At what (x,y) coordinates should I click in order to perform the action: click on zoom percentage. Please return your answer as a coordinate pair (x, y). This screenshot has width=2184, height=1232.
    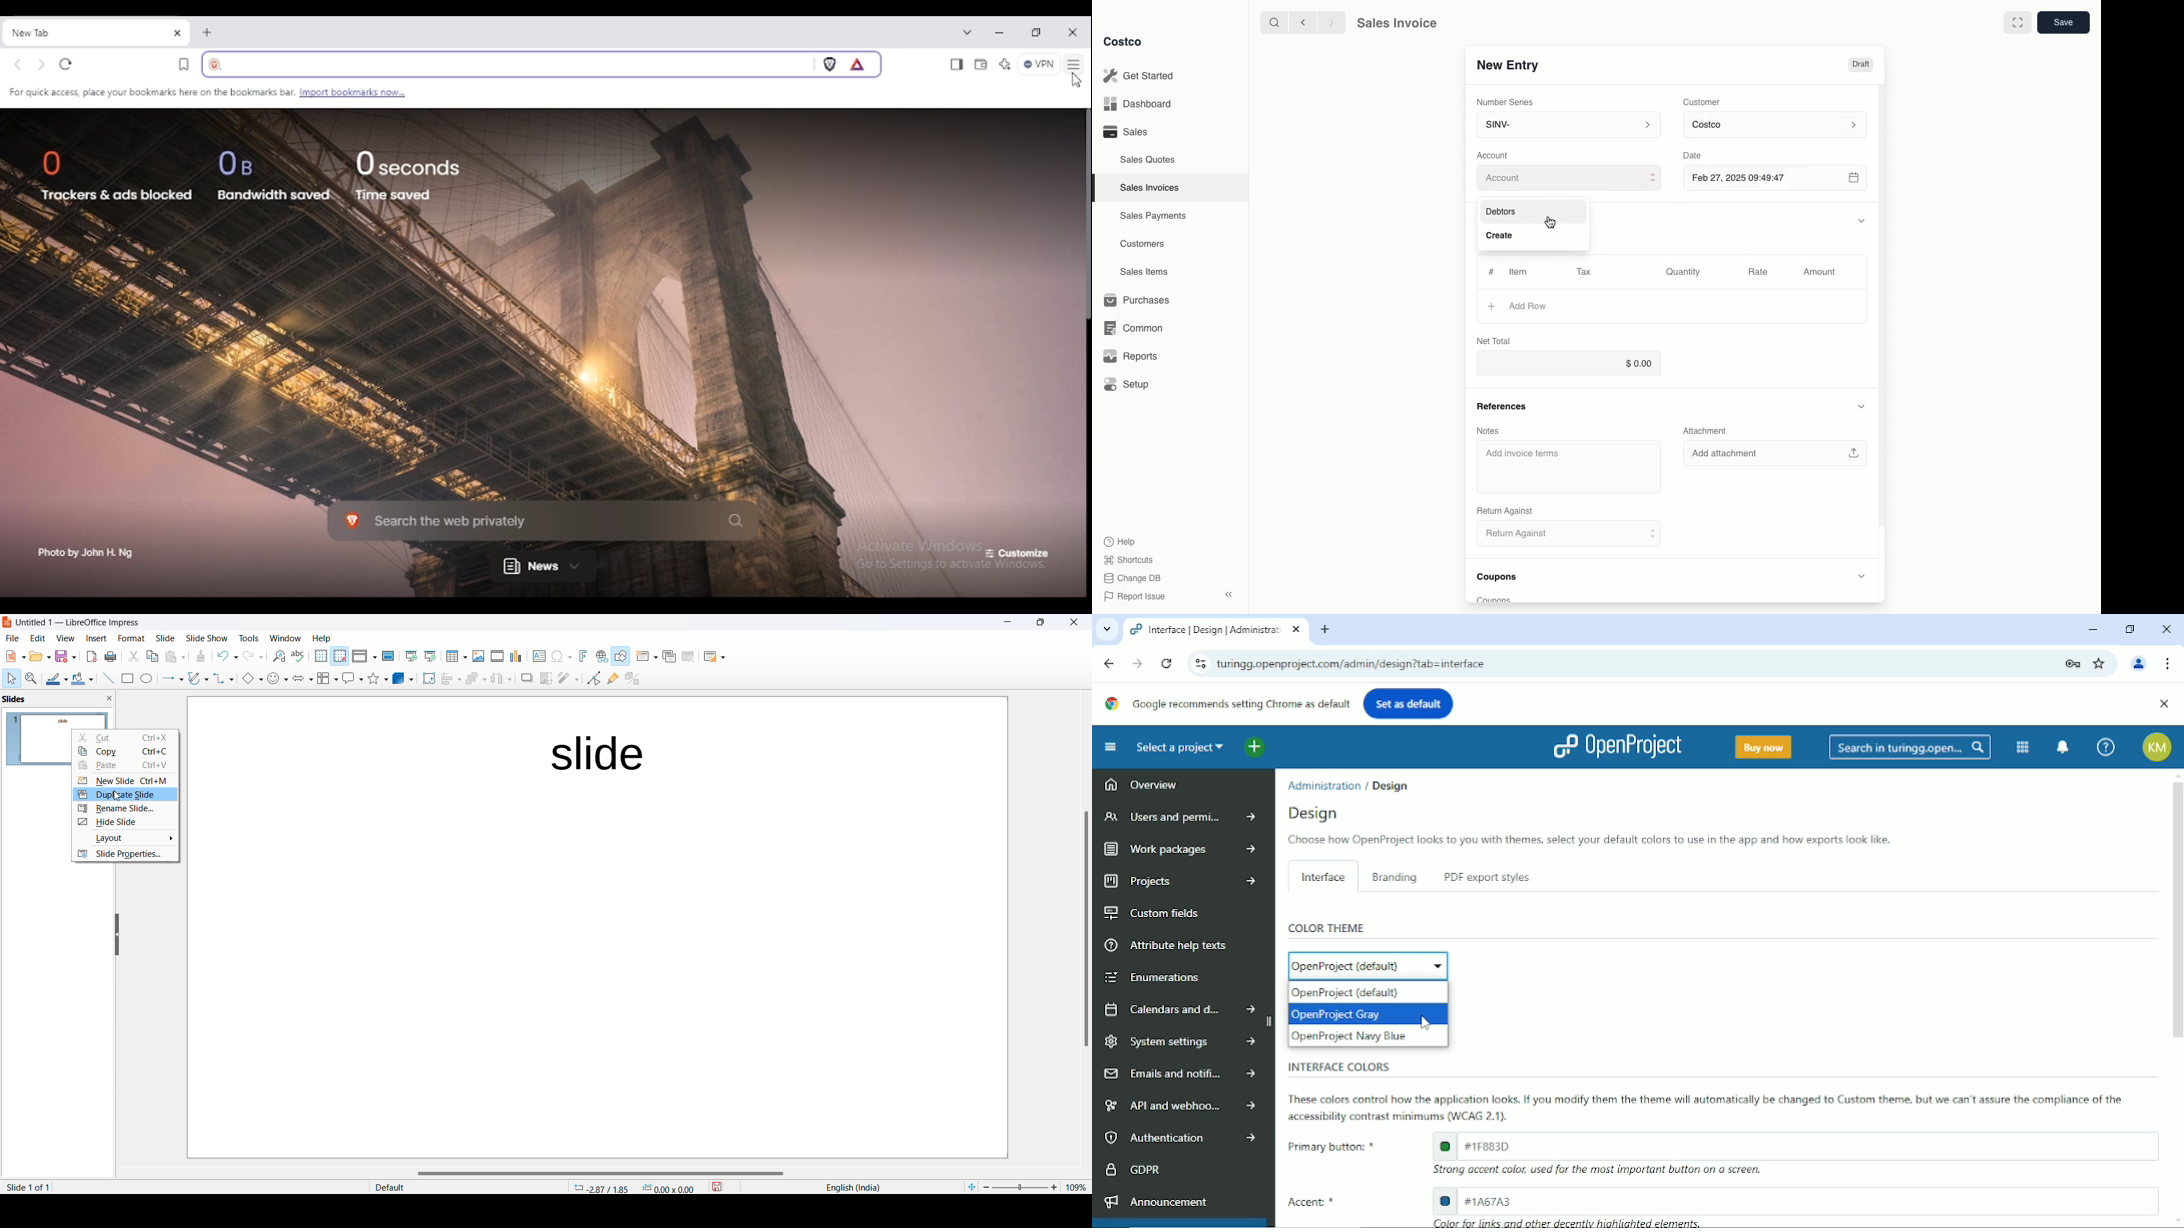
    Looking at the image, I should click on (1078, 1186).